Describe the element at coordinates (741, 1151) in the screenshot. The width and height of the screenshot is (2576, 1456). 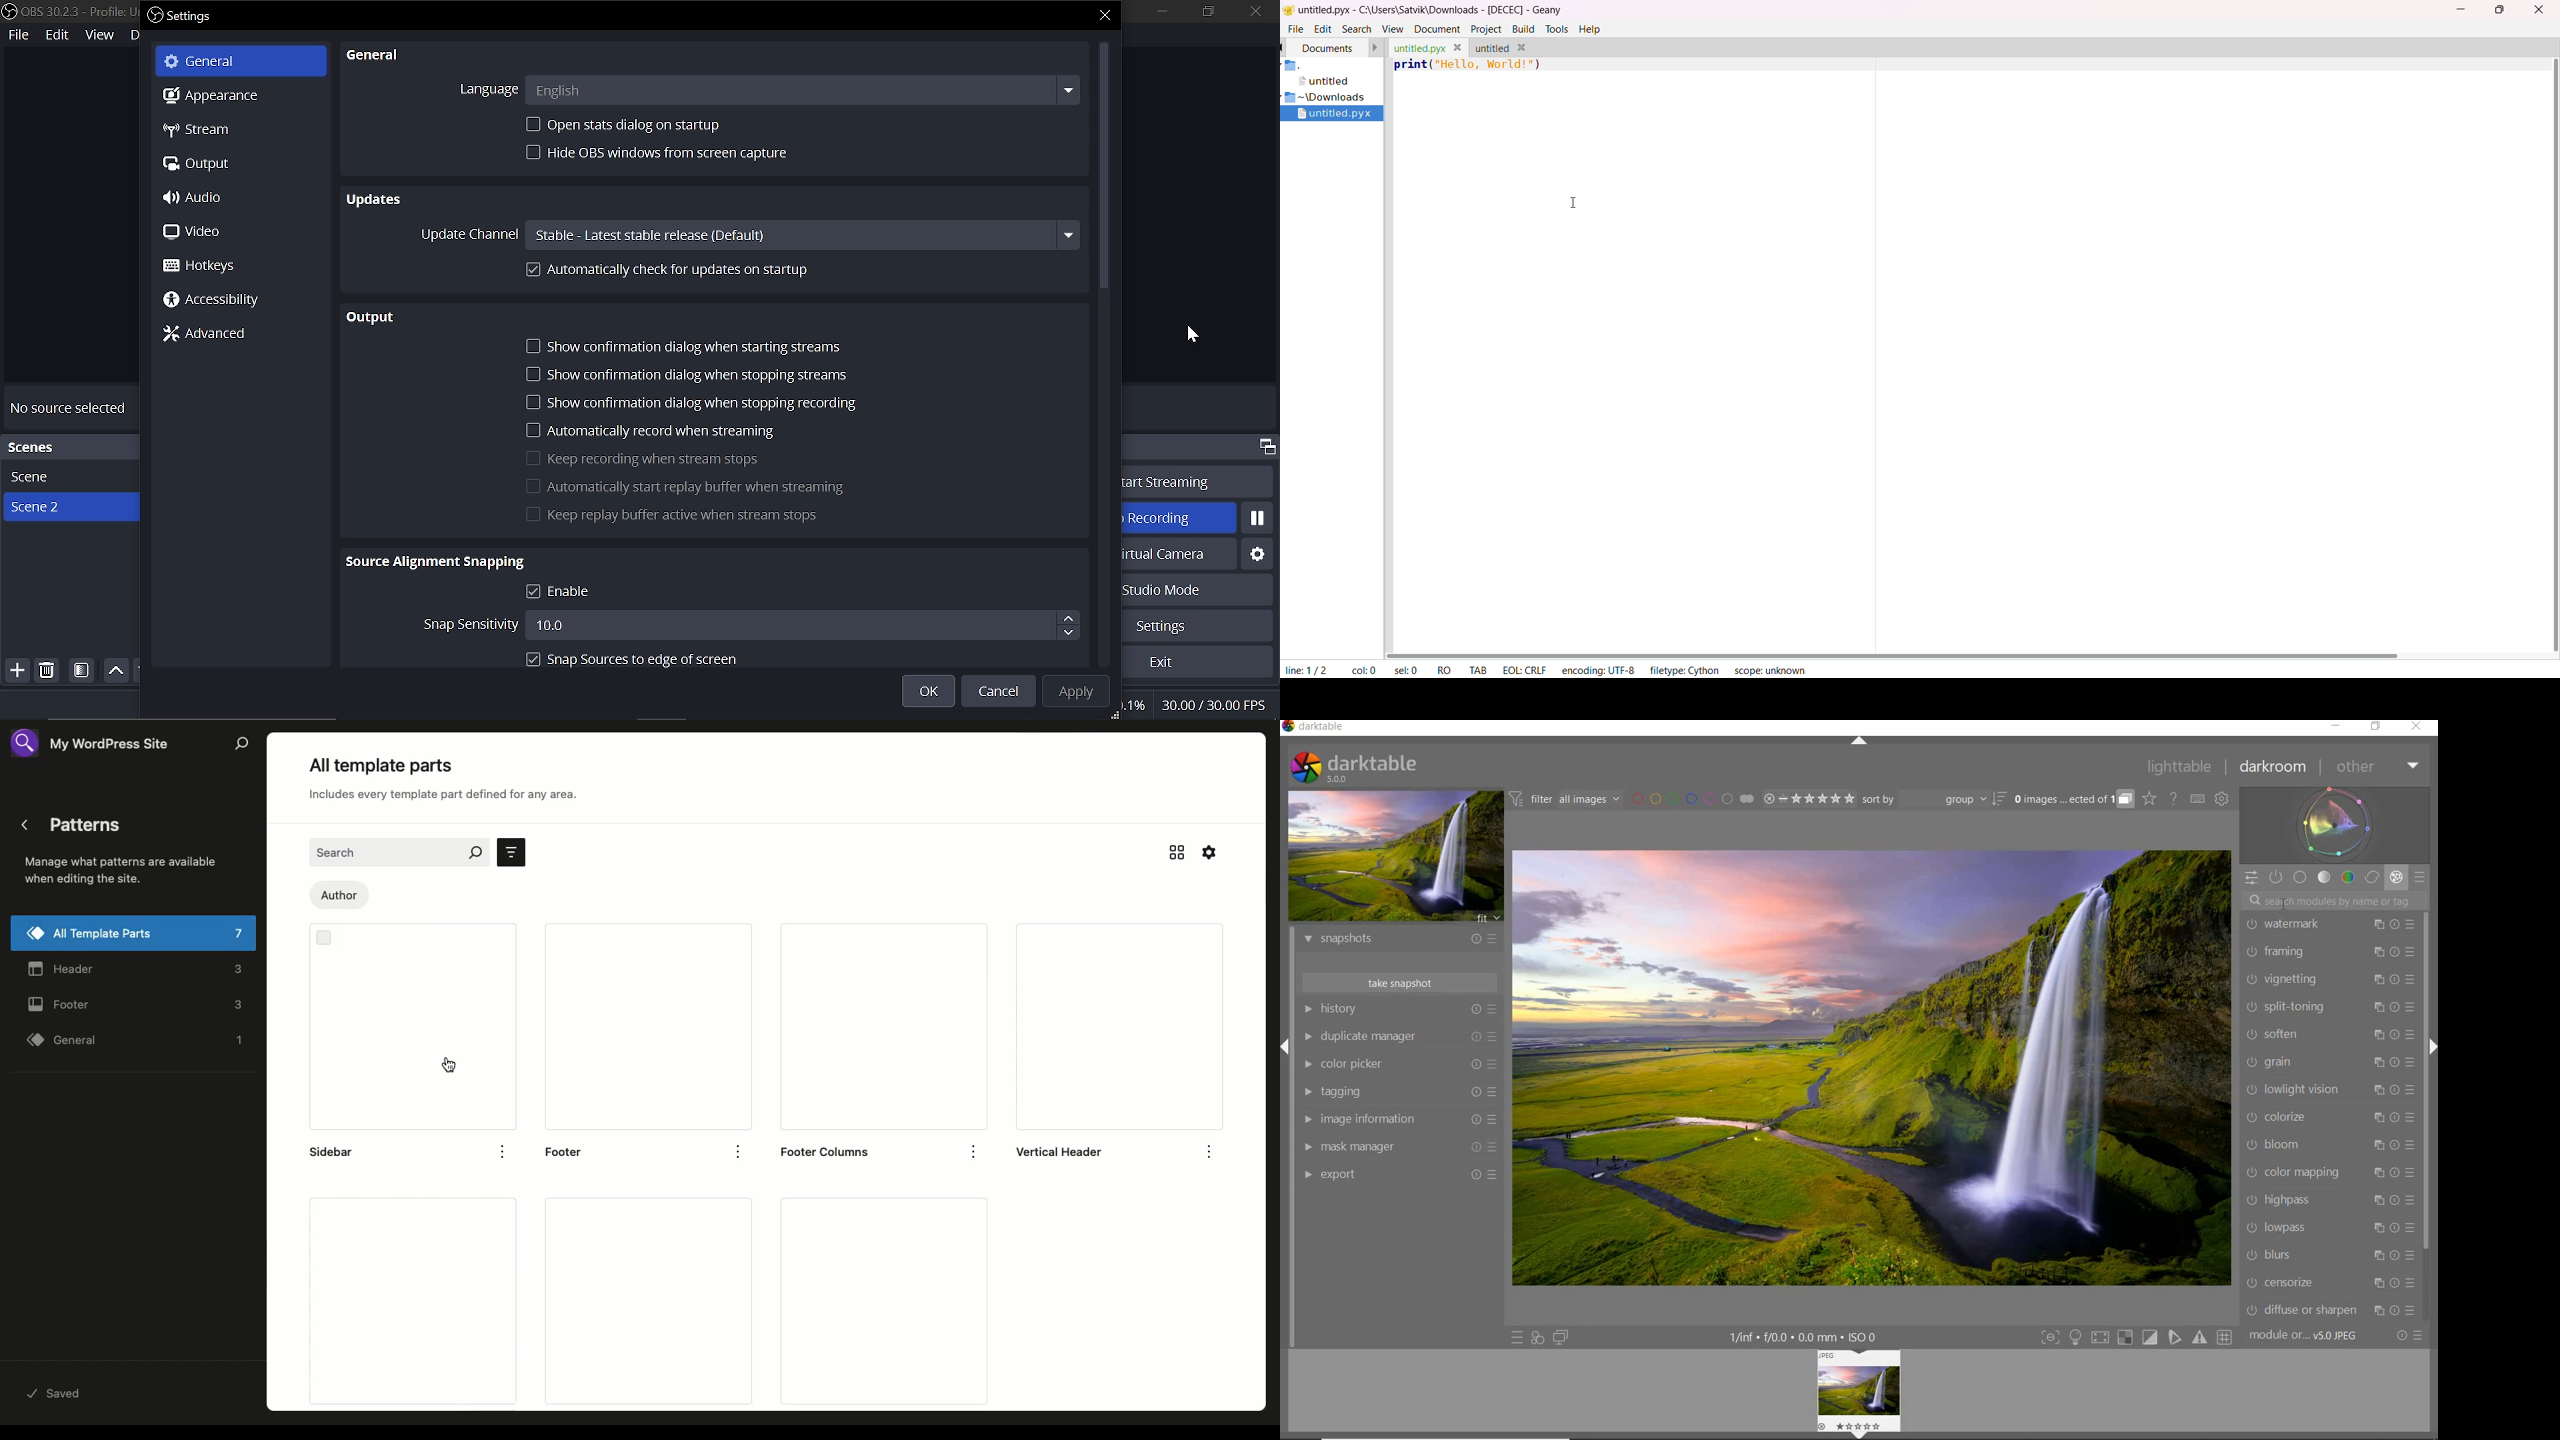
I see `options` at that location.